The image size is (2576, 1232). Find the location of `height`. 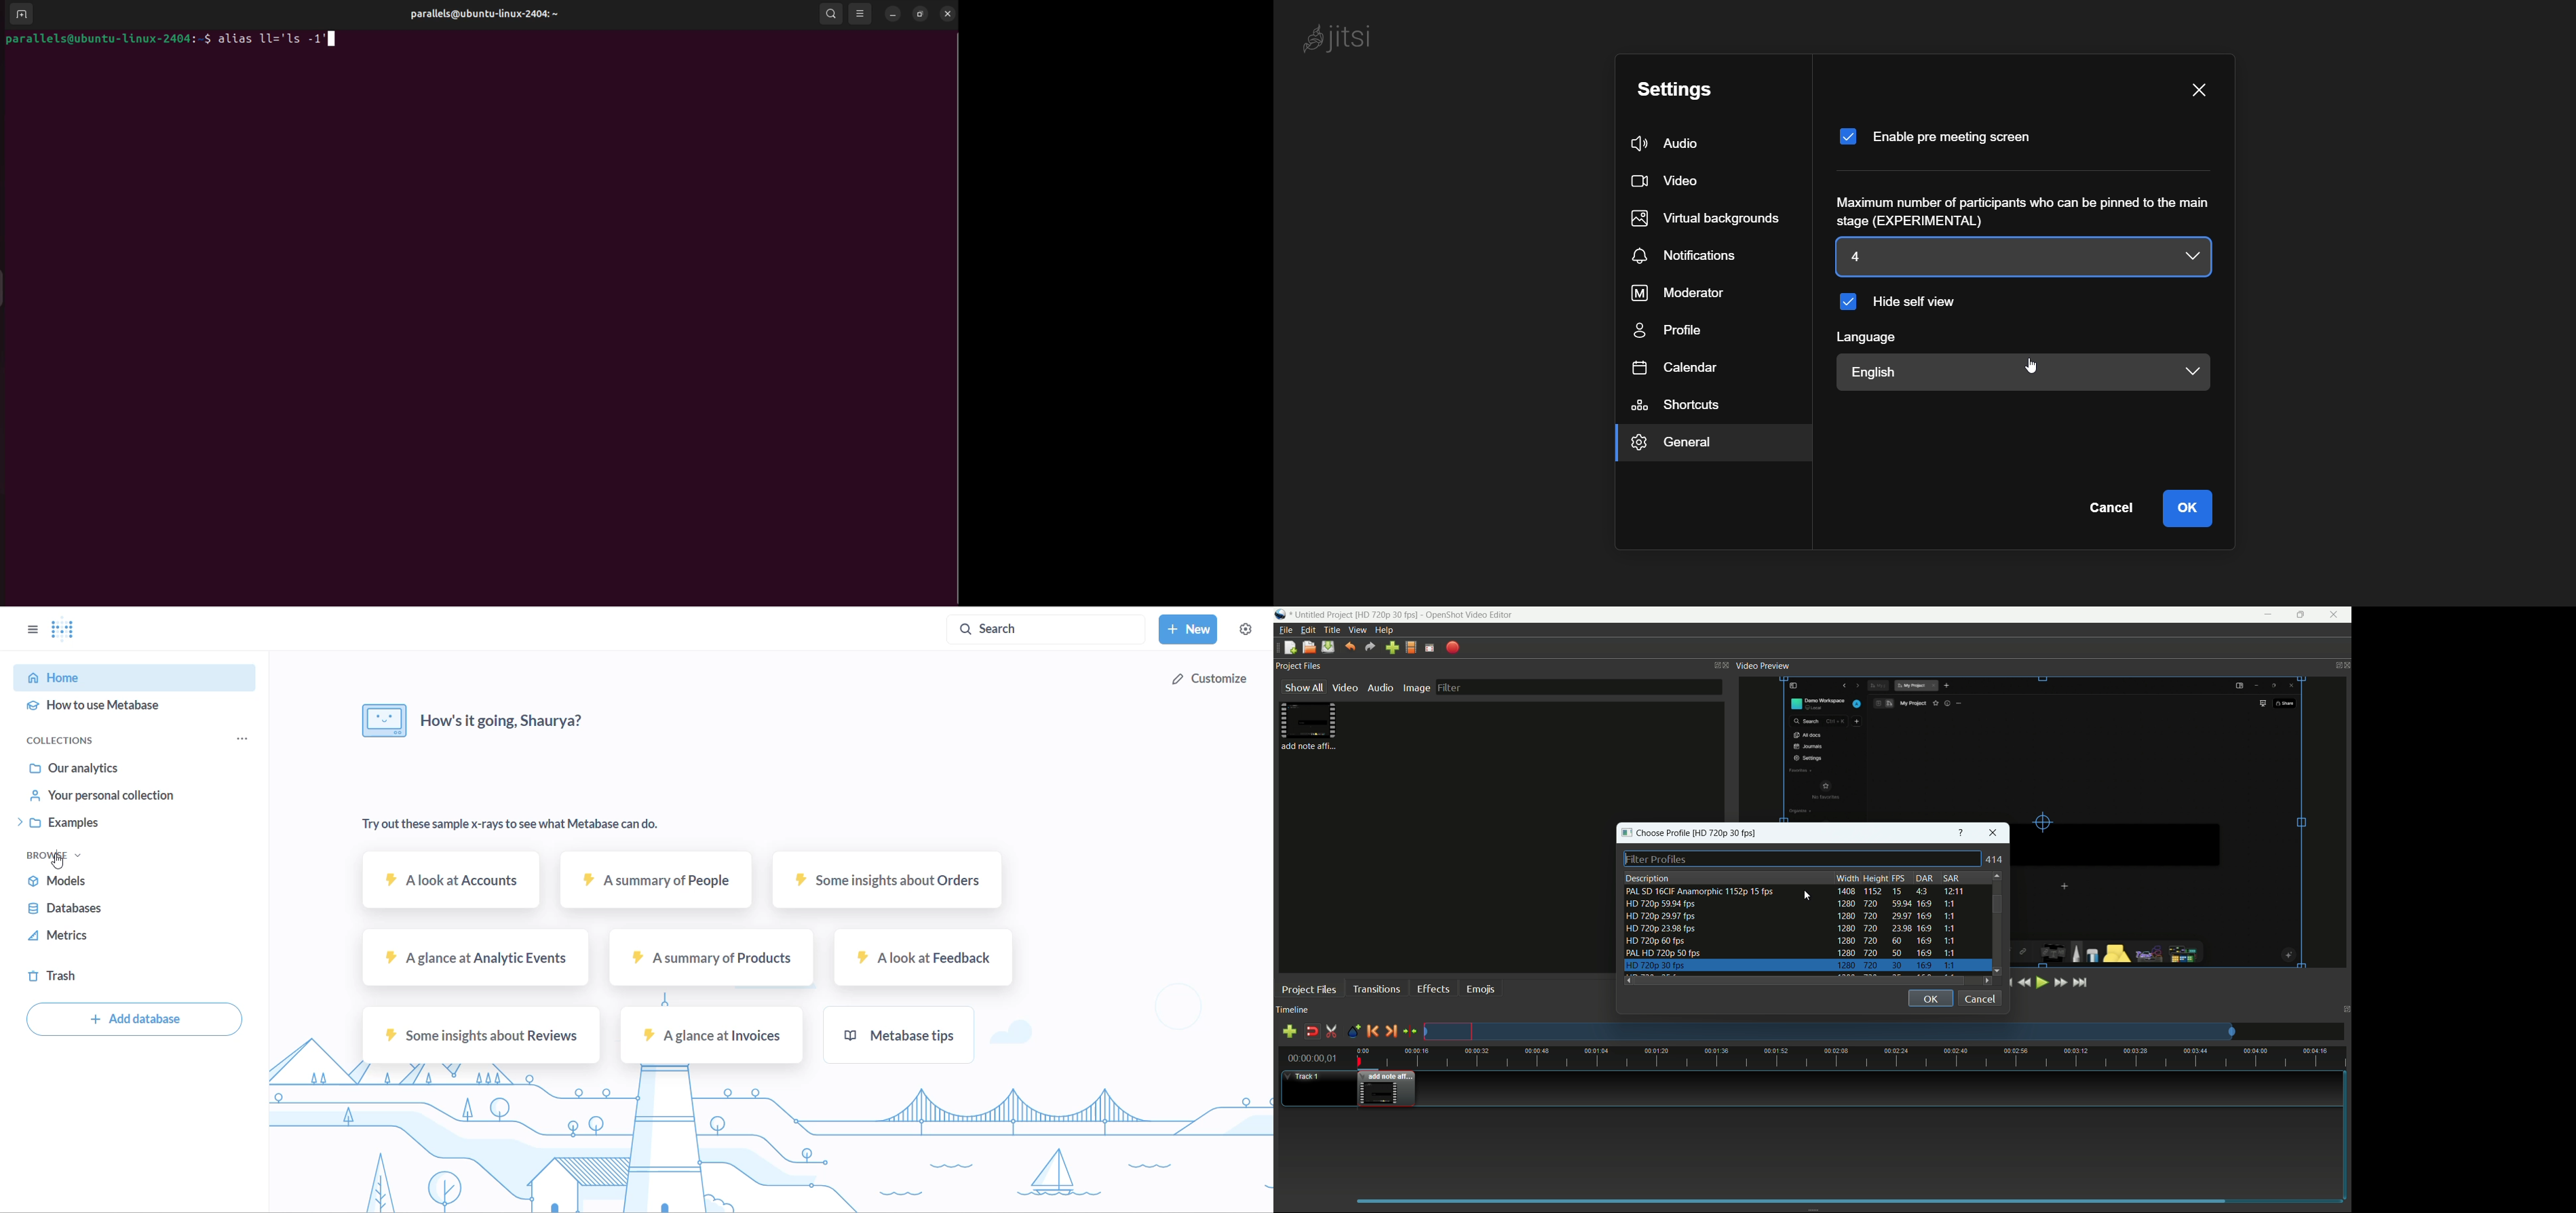

height is located at coordinates (1875, 879).